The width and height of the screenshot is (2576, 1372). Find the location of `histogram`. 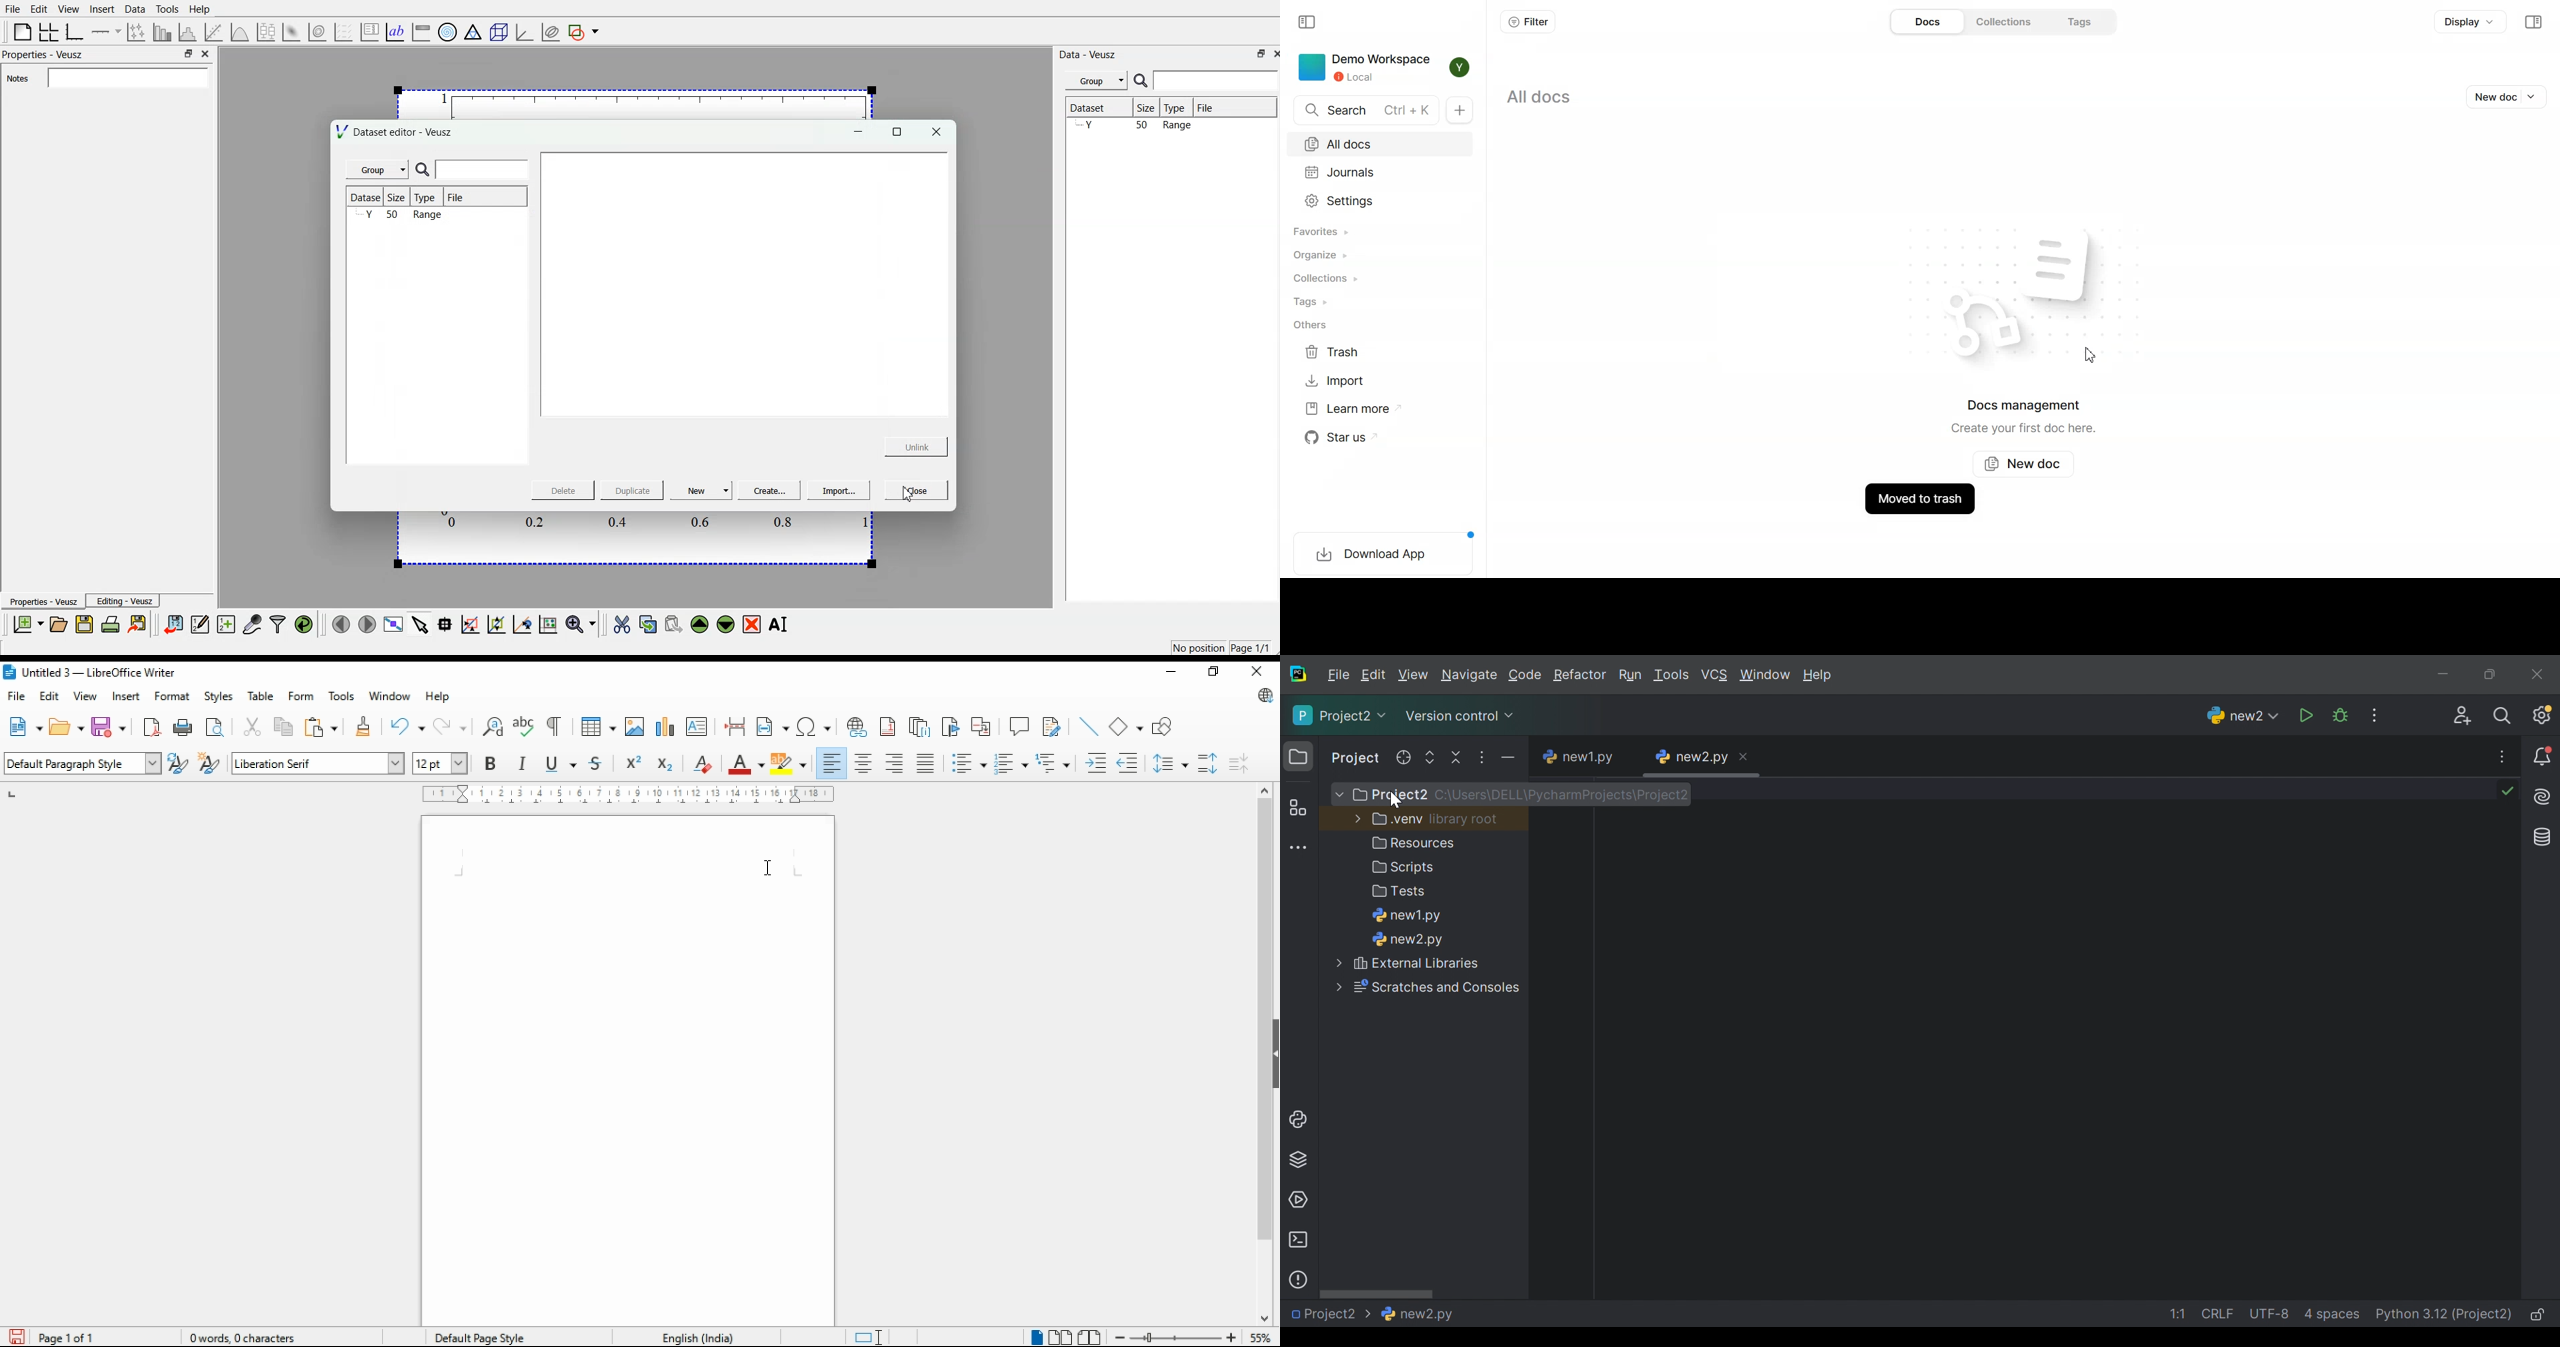

histogram is located at coordinates (189, 31).